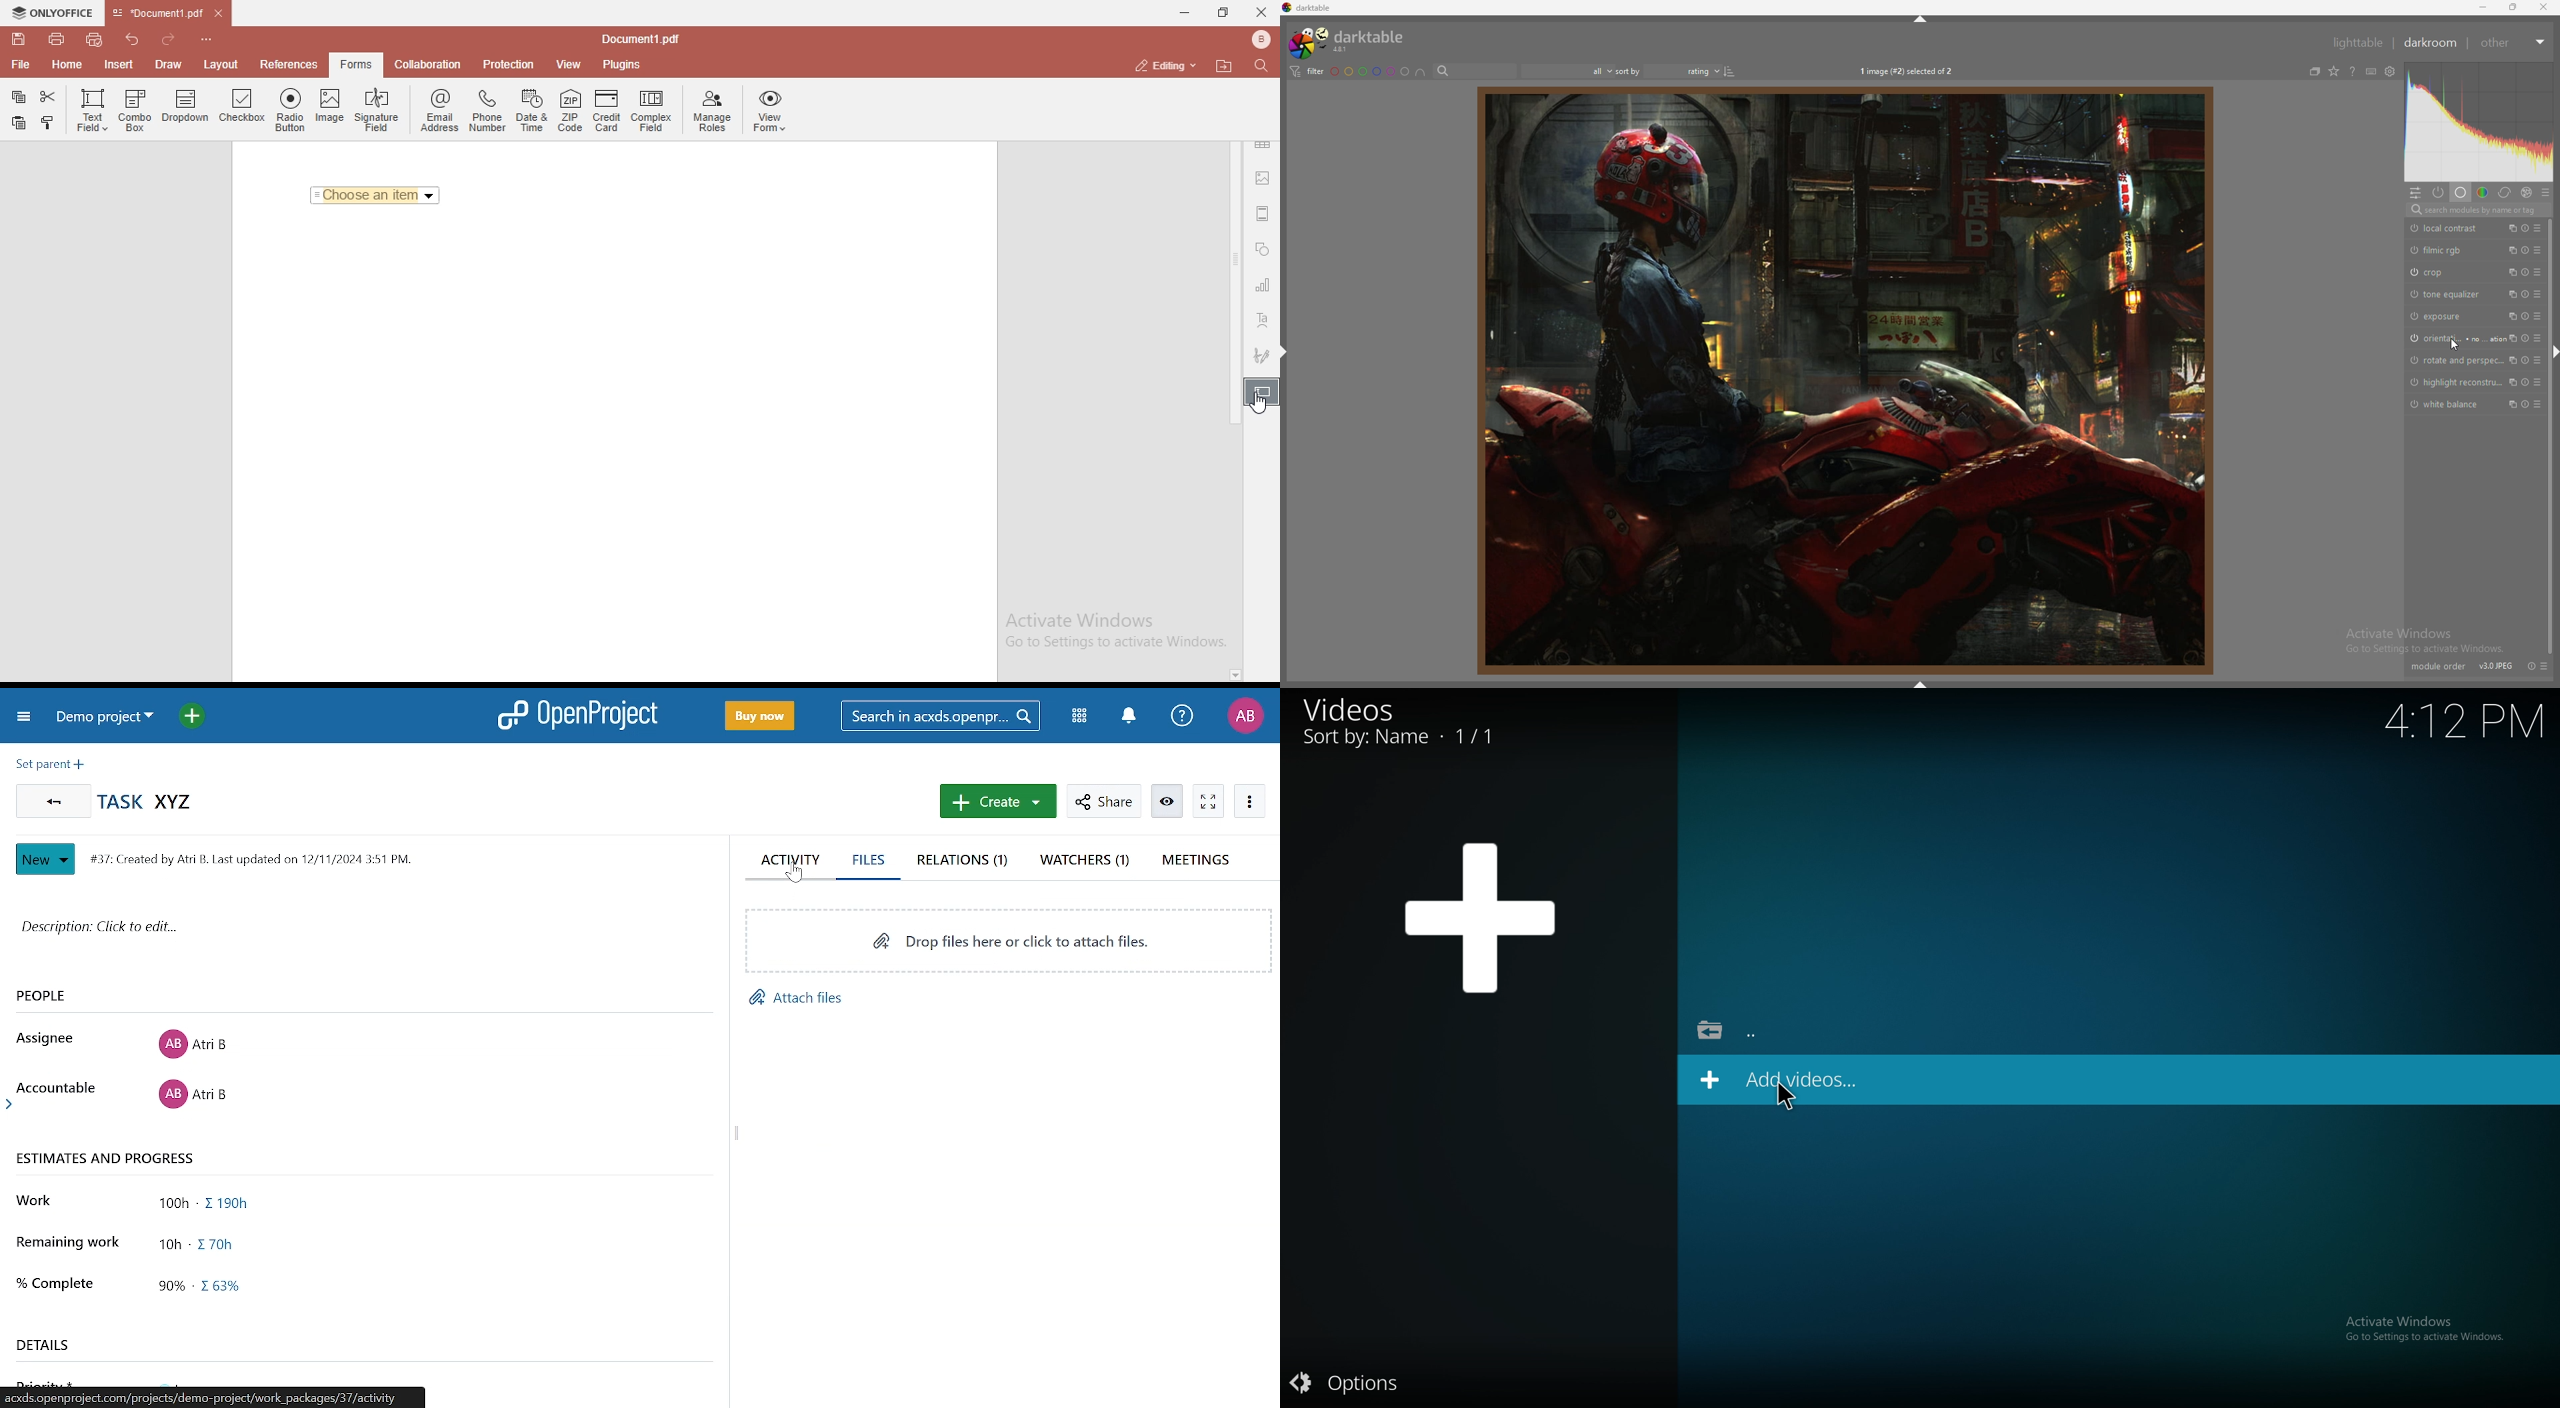 Image resolution: width=2576 pixels, height=1428 pixels. I want to click on phone number, so click(487, 109).